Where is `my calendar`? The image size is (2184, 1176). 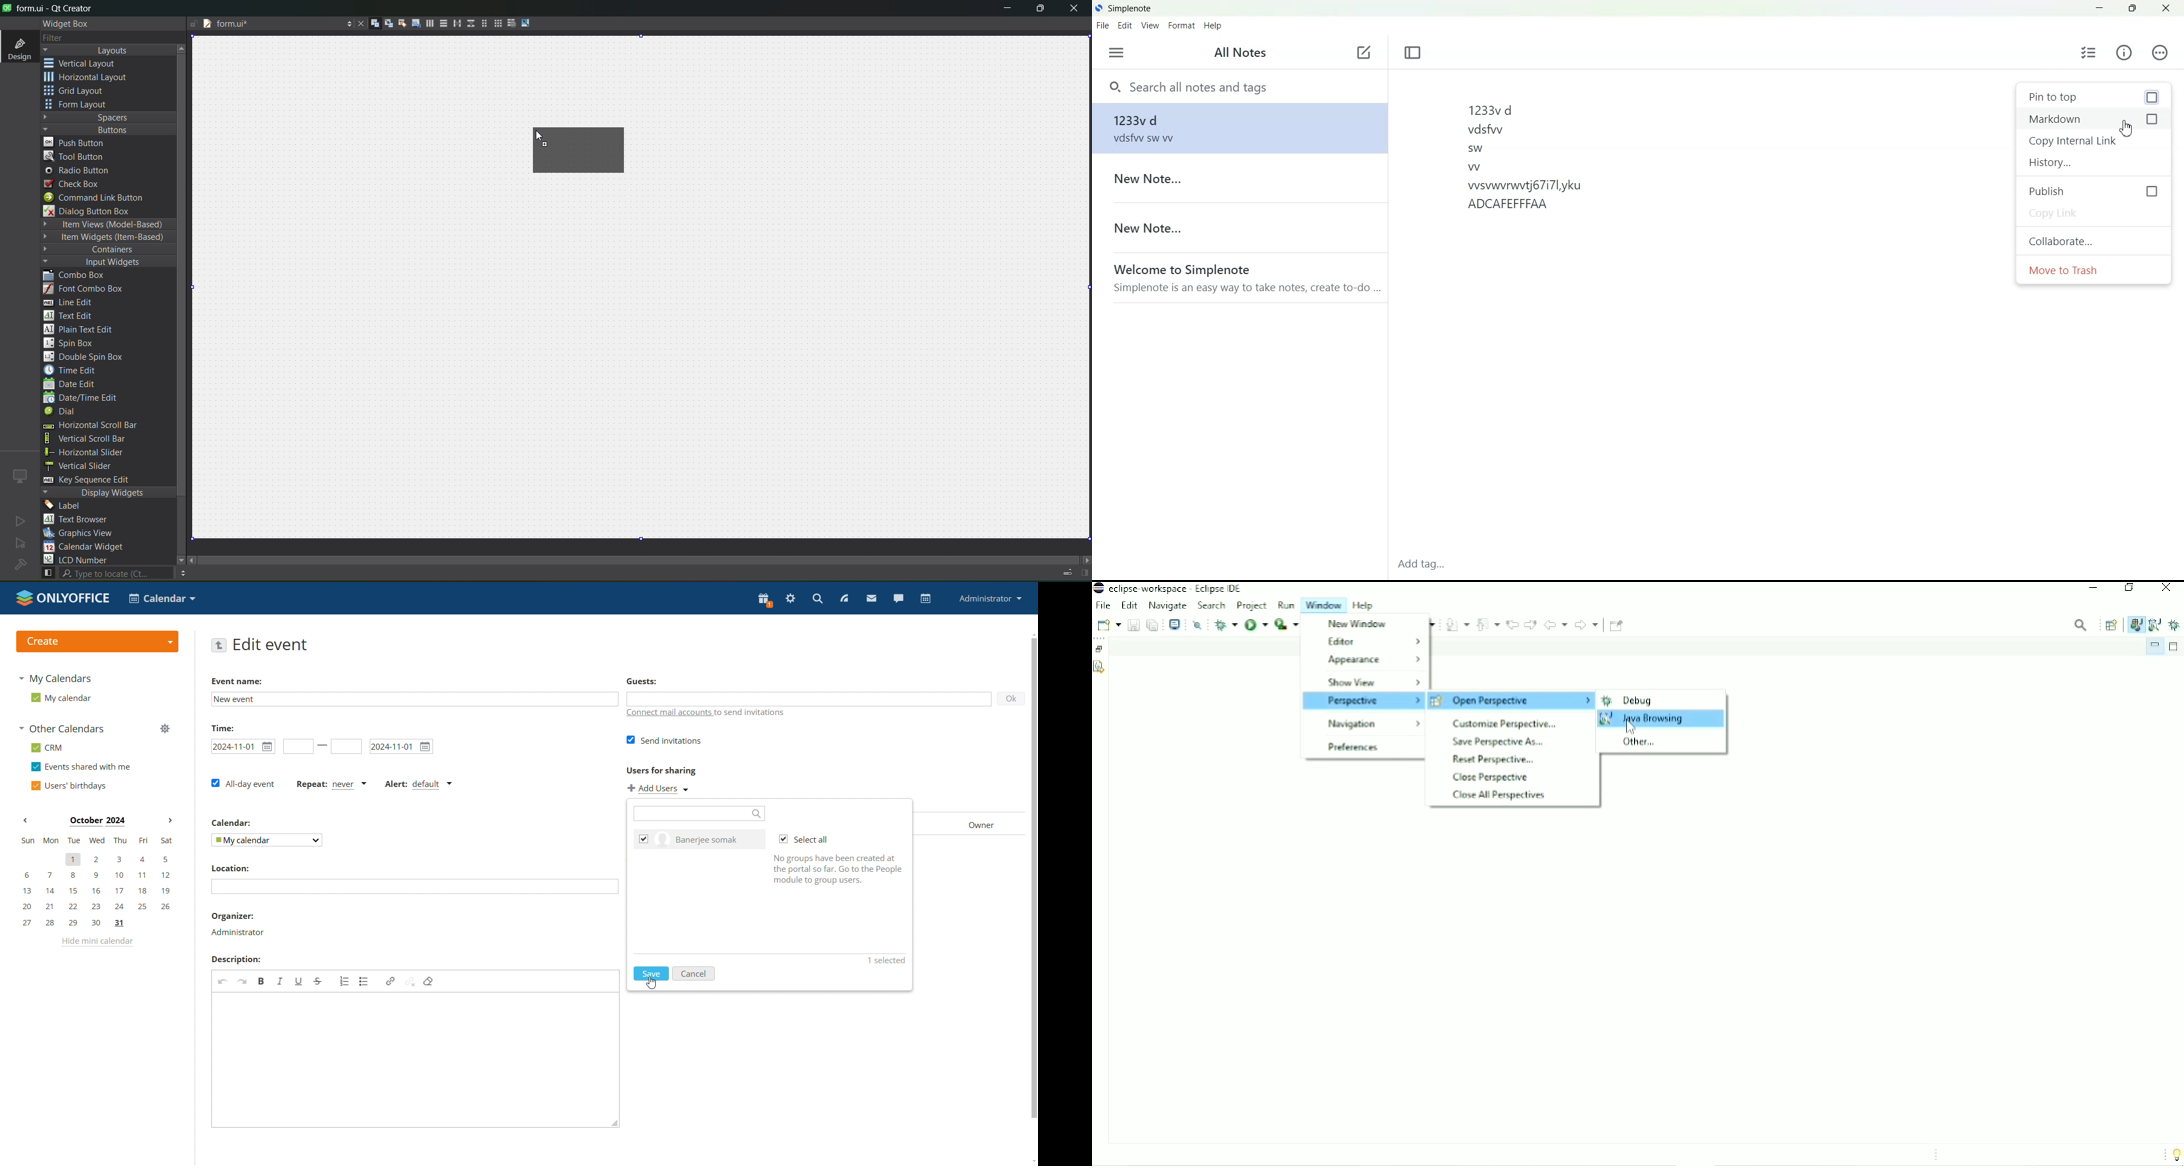
my calendar is located at coordinates (61, 698).